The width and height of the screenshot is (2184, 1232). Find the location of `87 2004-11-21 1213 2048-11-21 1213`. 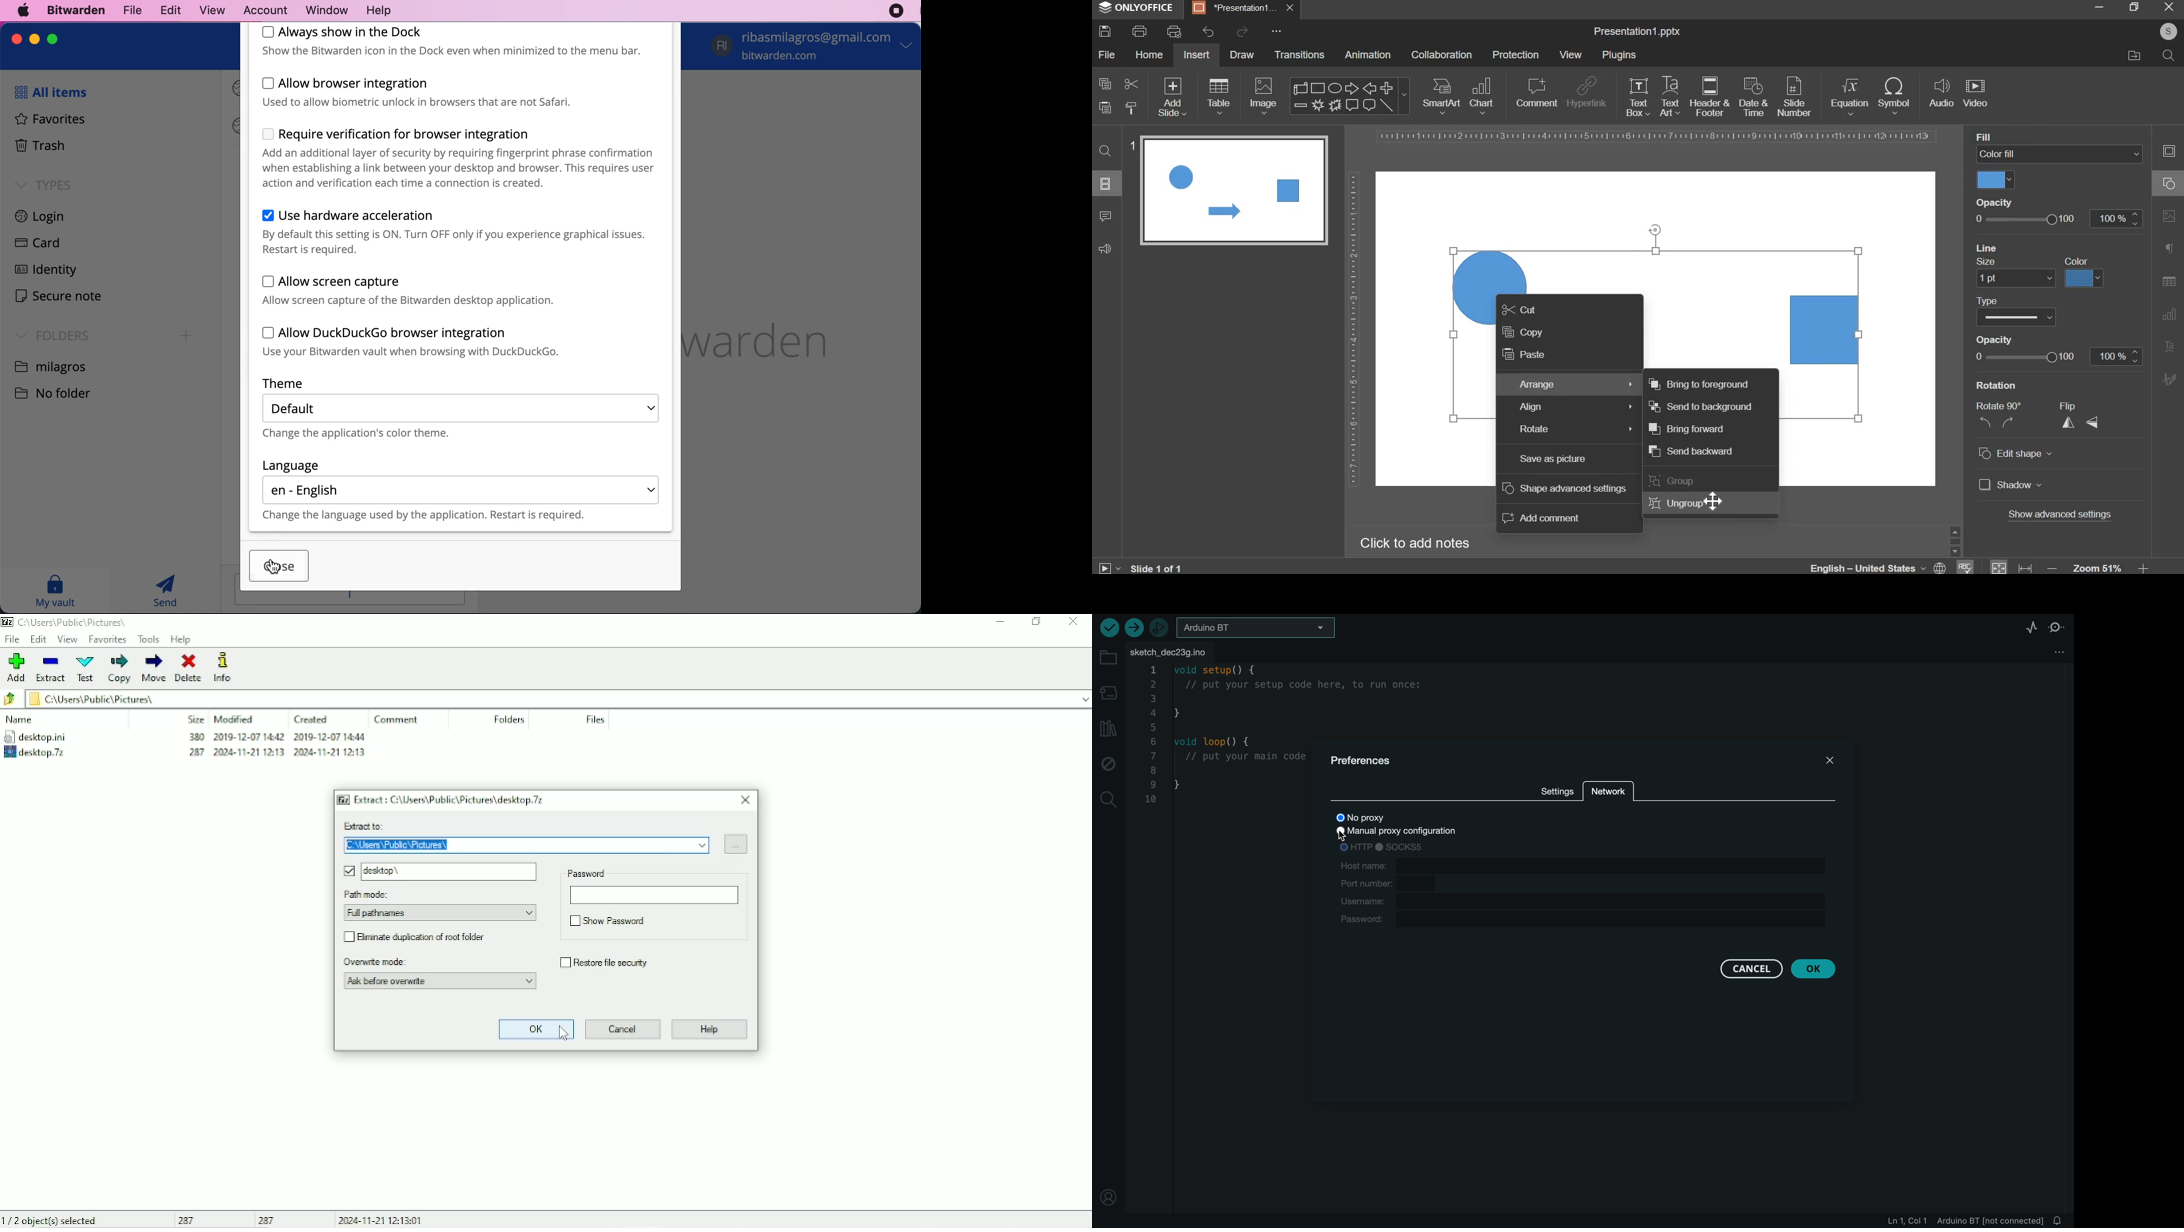

87 2004-11-21 1213 2048-11-21 1213 is located at coordinates (271, 753).